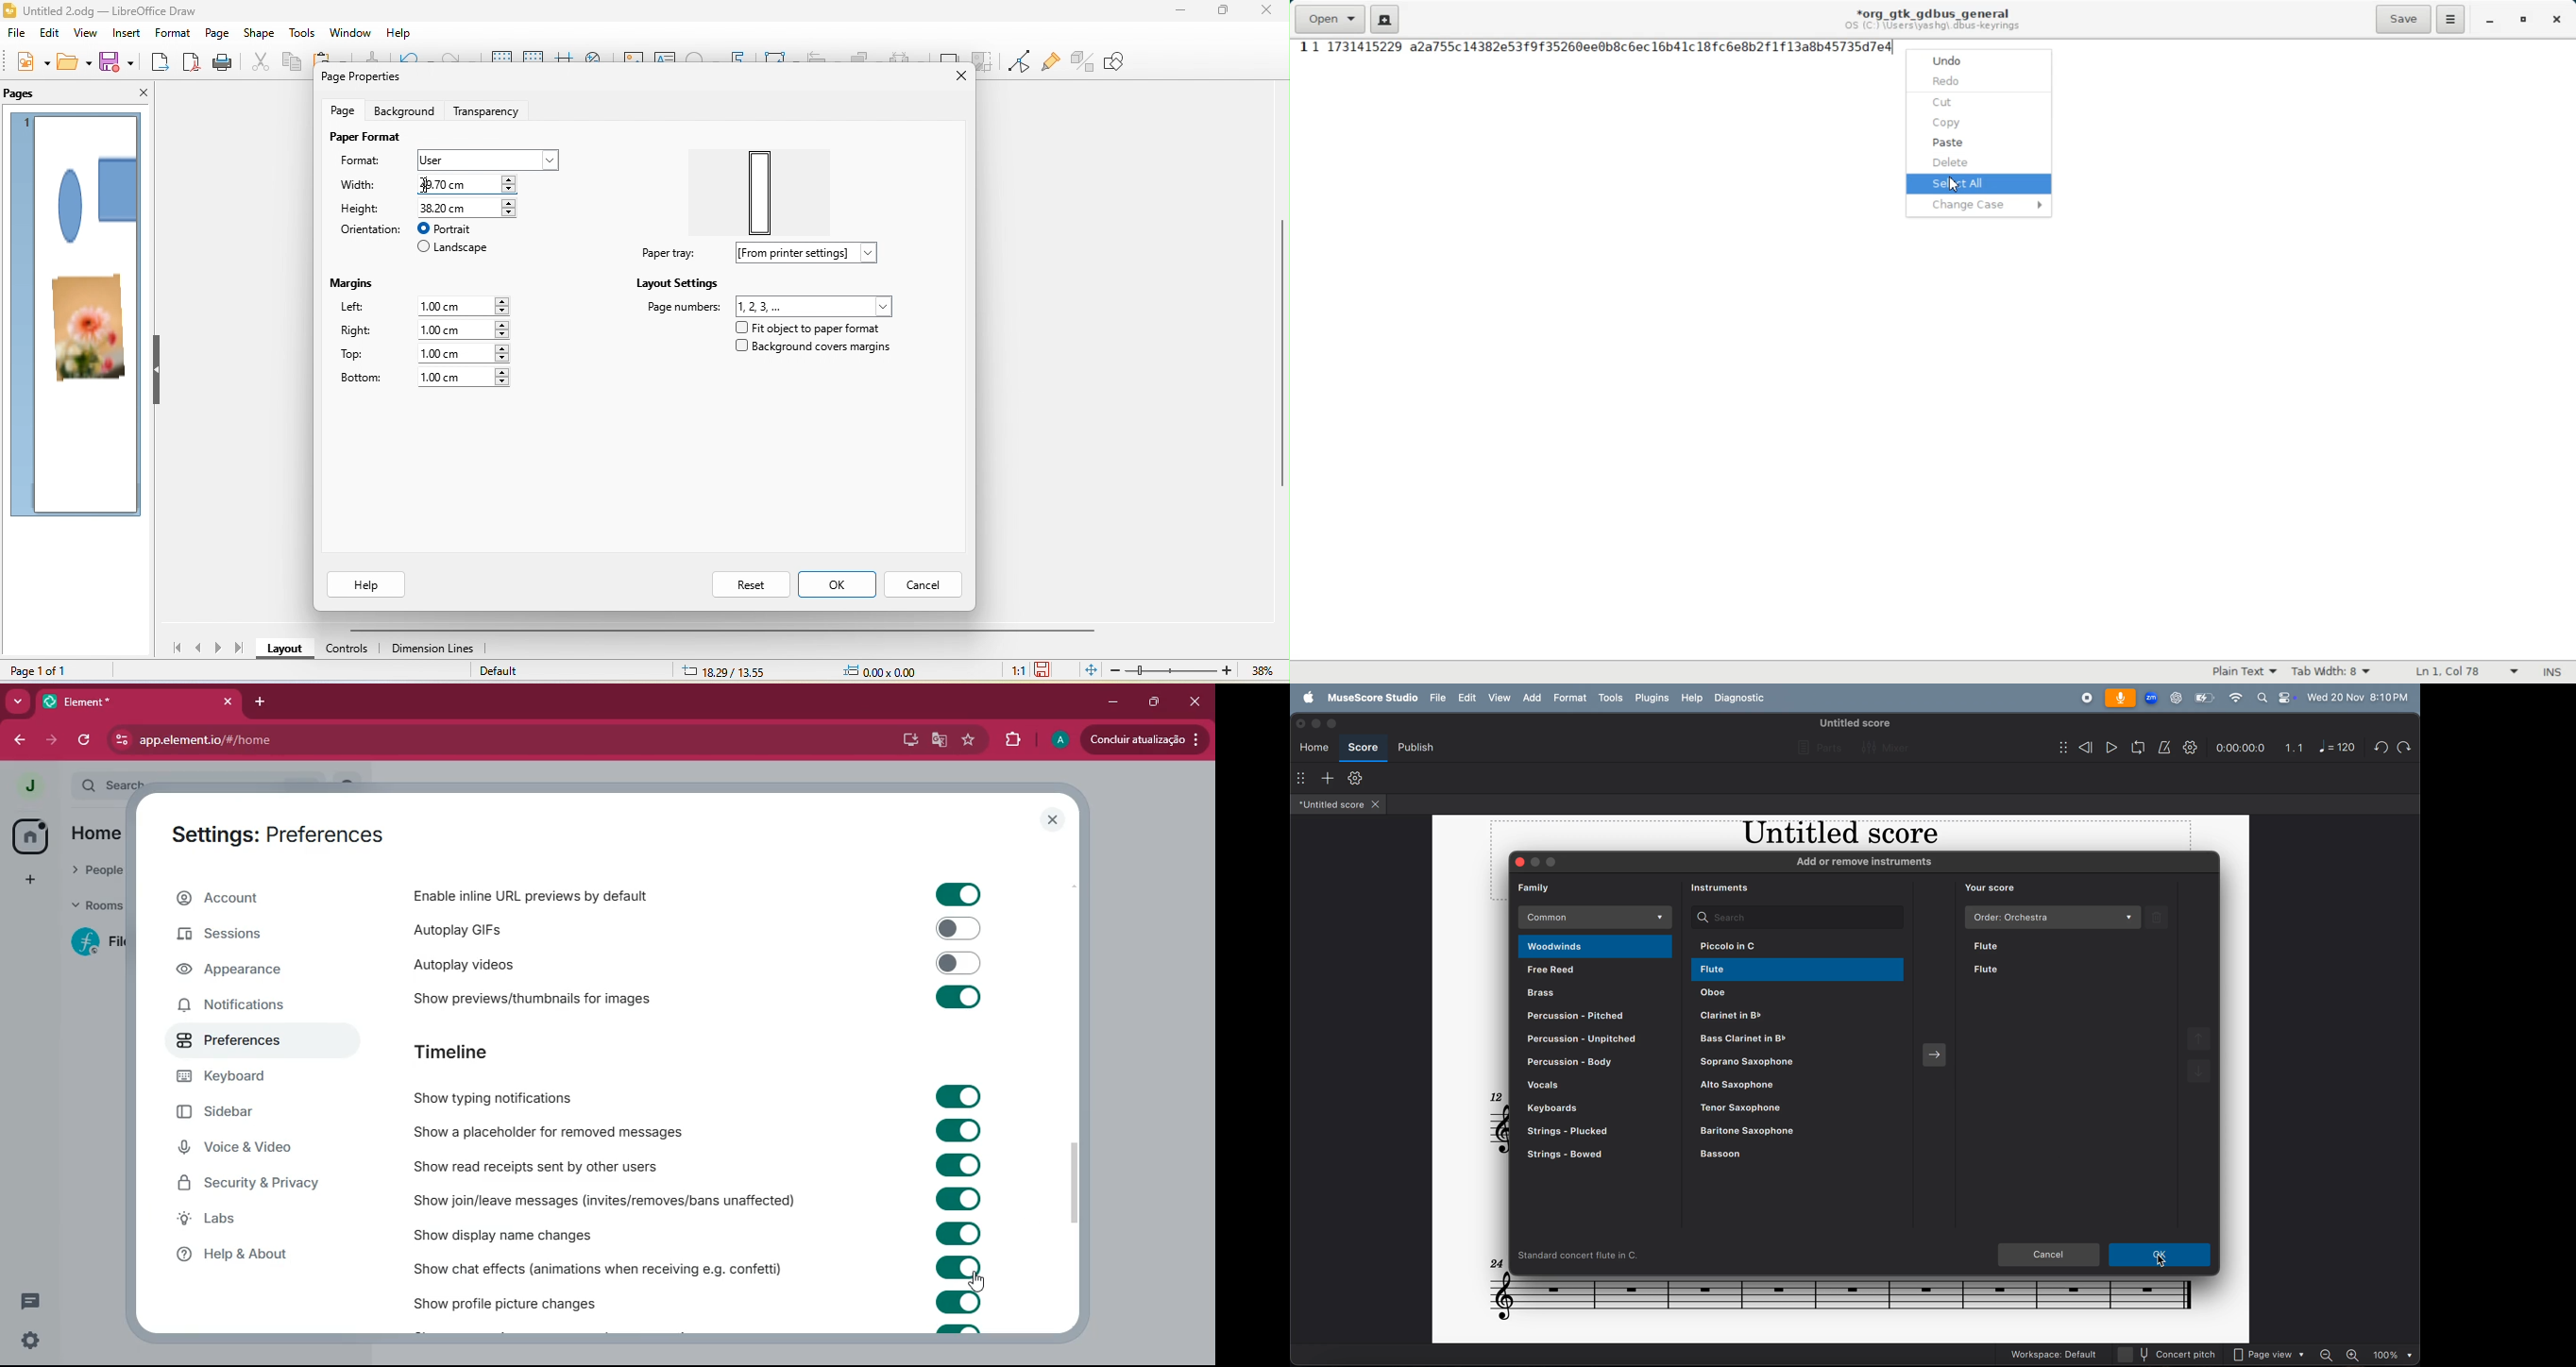  What do you see at coordinates (107, 785) in the screenshot?
I see `search` at bounding box center [107, 785].